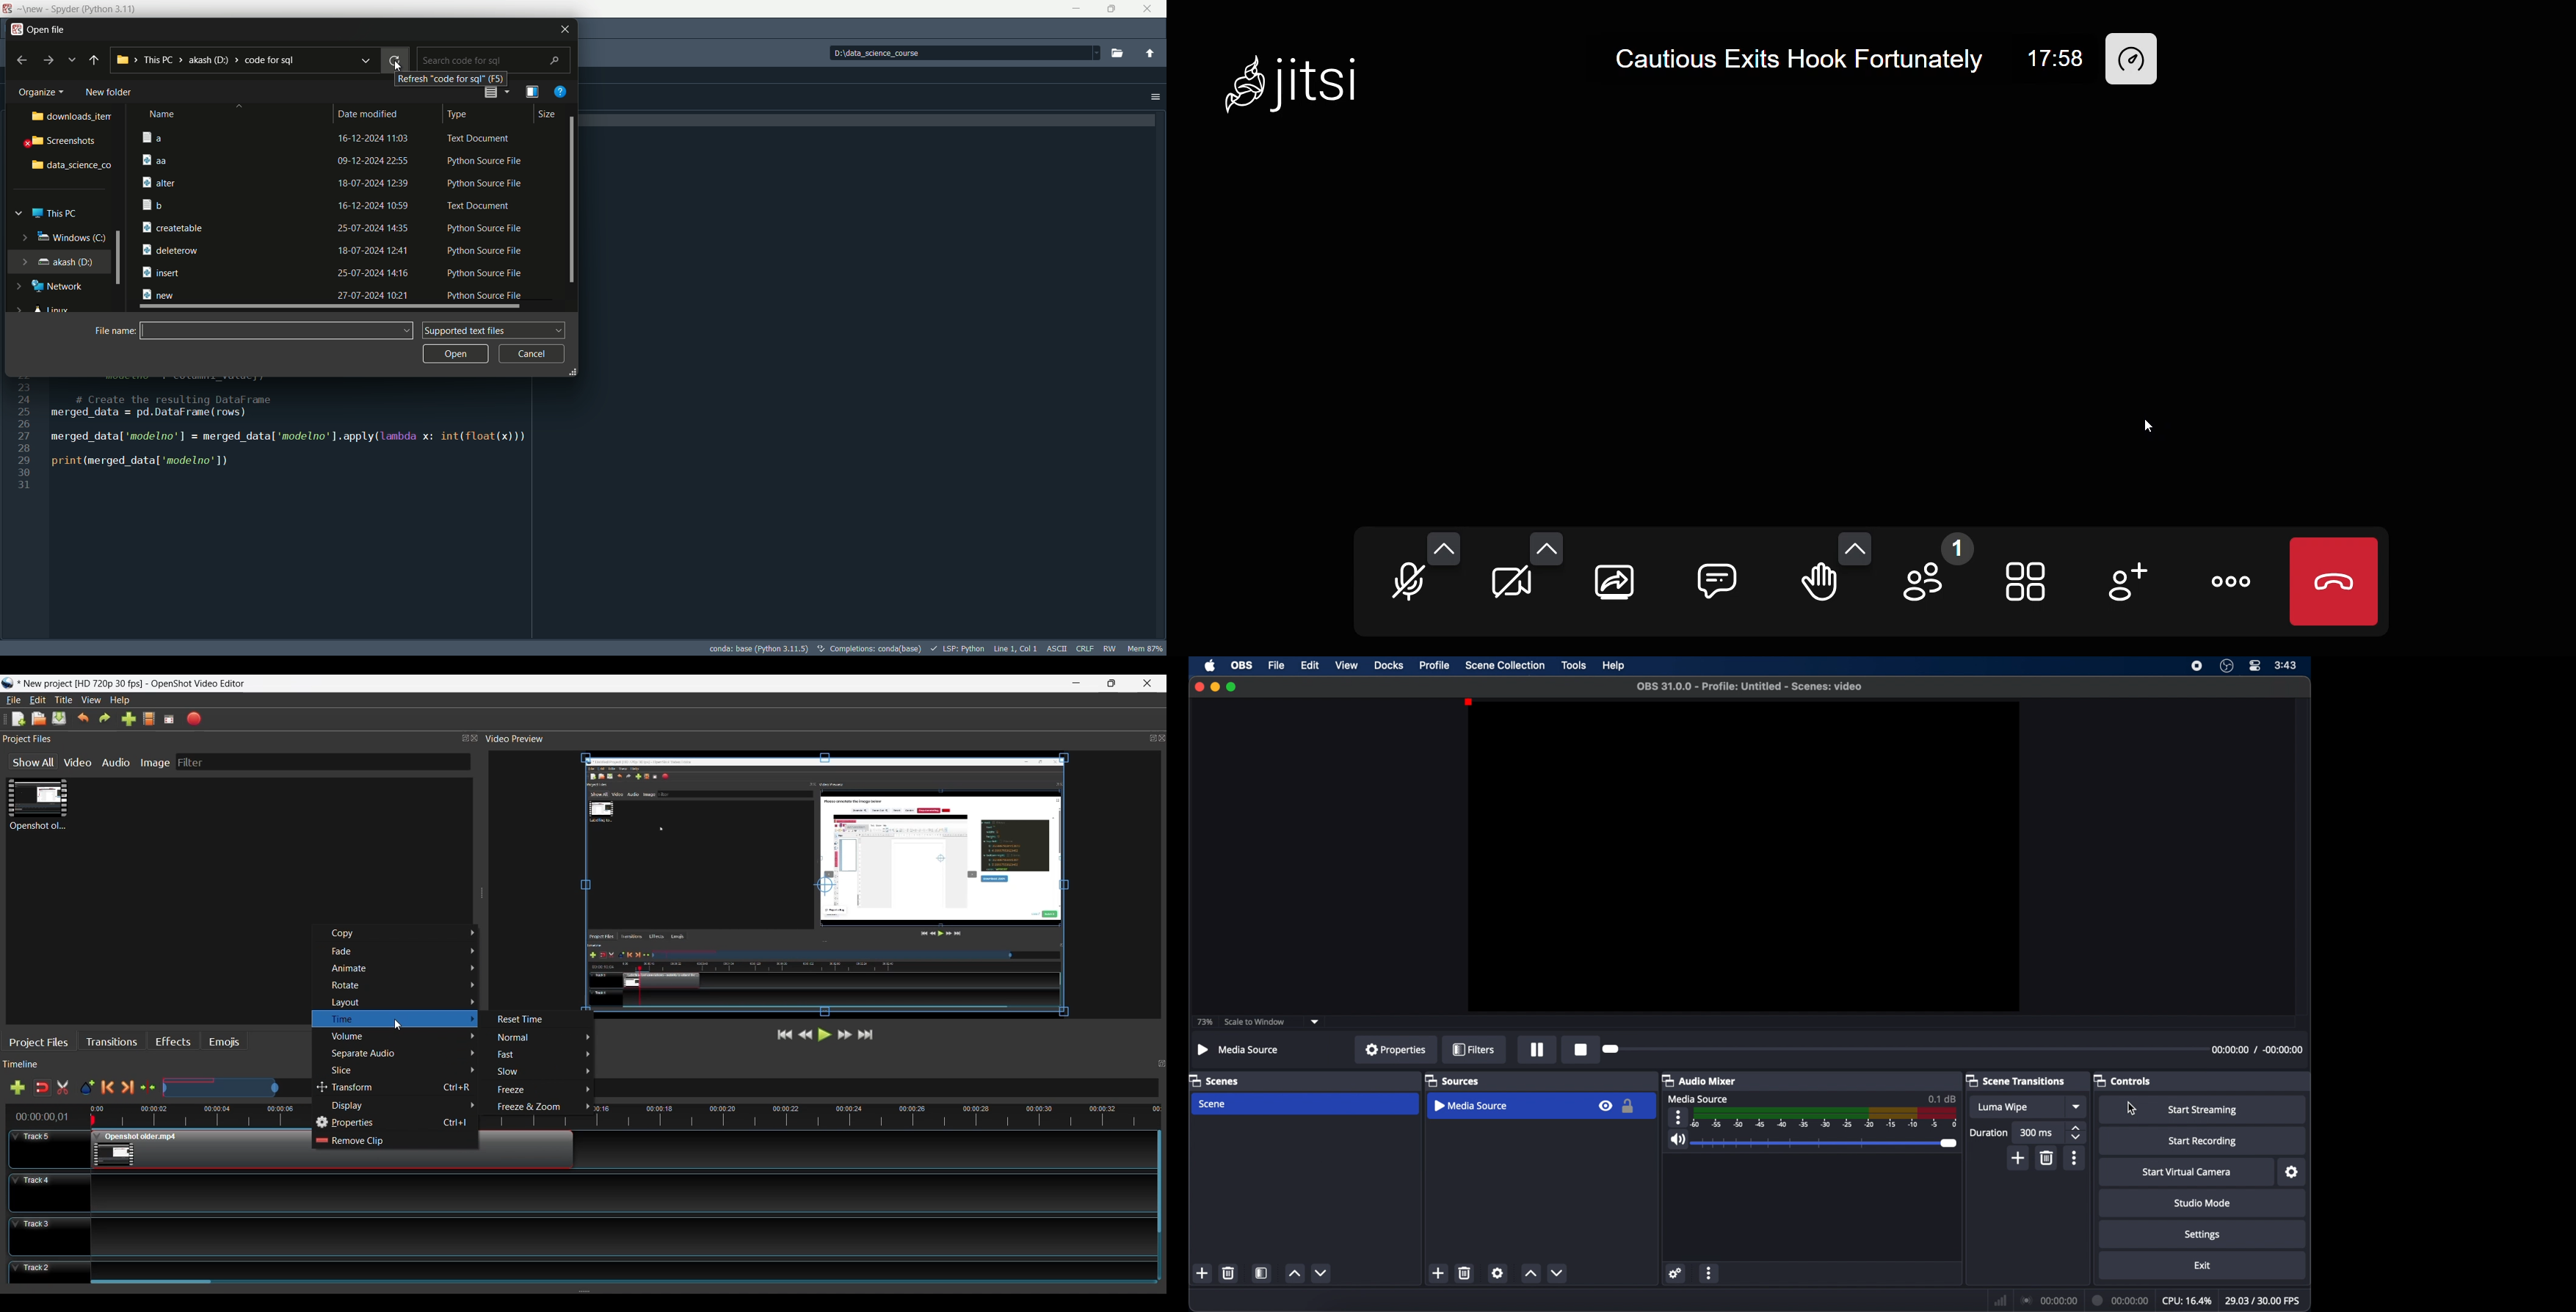 The image size is (2576, 1316). Describe the element at coordinates (393, 1142) in the screenshot. I see `Remove Clip` at that location.